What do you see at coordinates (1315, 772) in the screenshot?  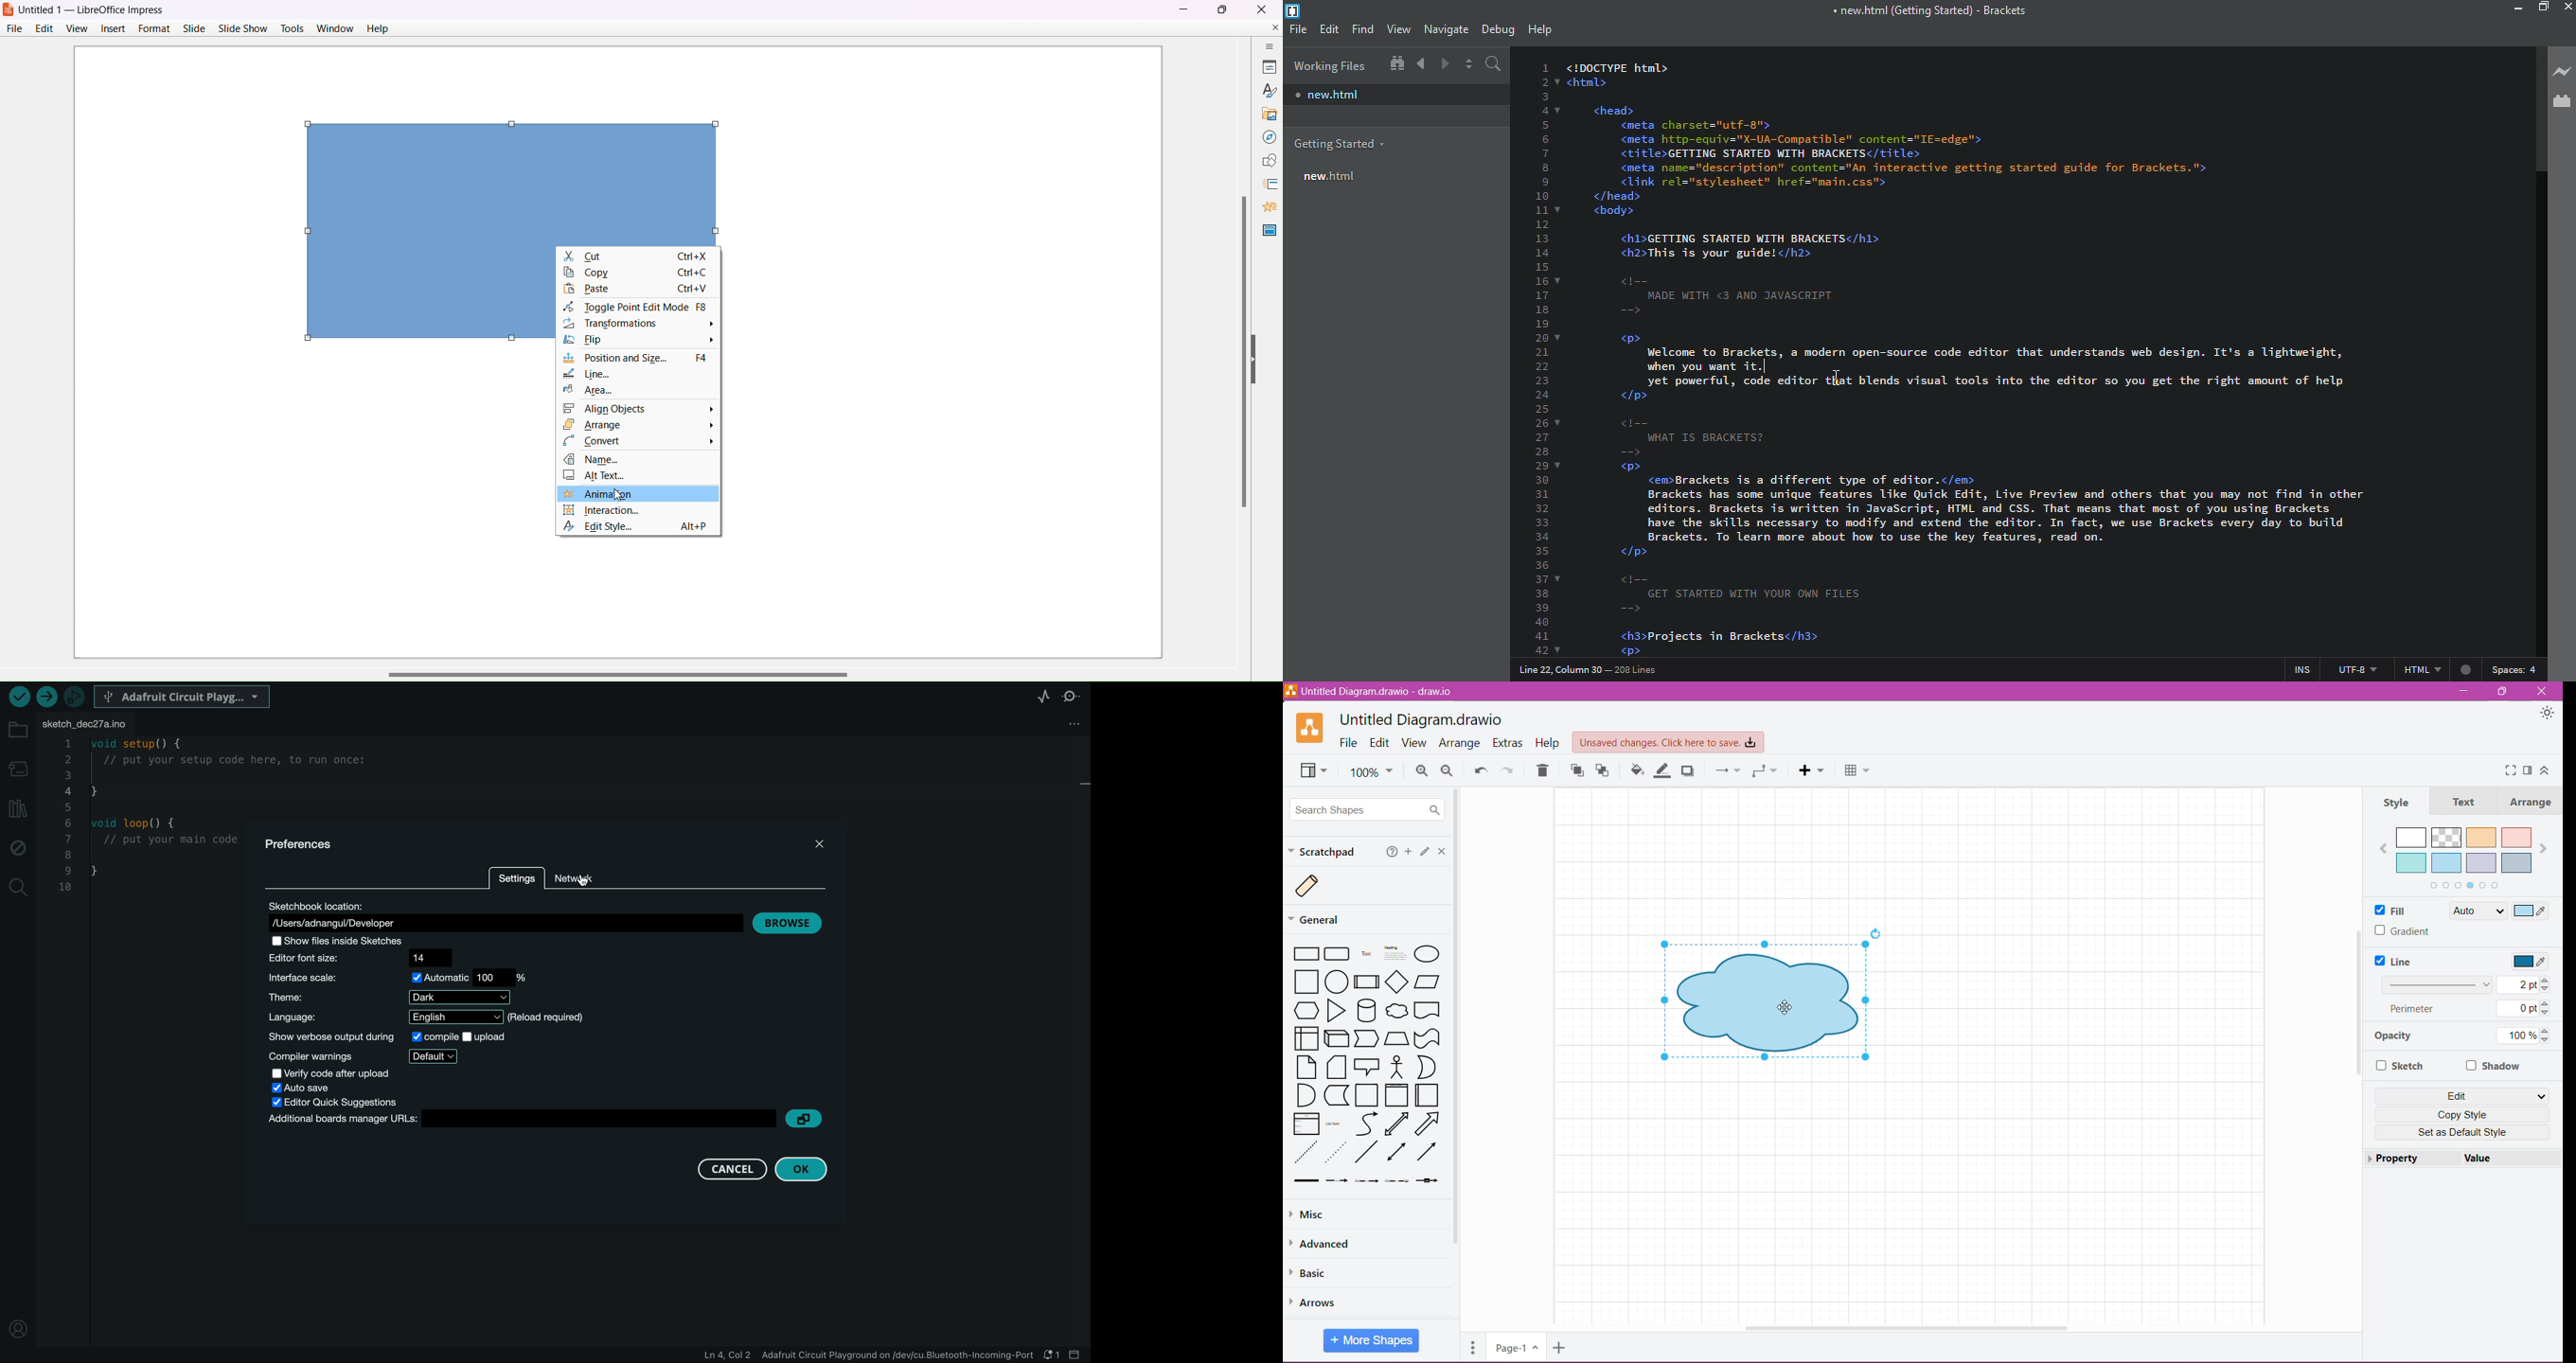 I see `View` at bounding box center [1315, 772].